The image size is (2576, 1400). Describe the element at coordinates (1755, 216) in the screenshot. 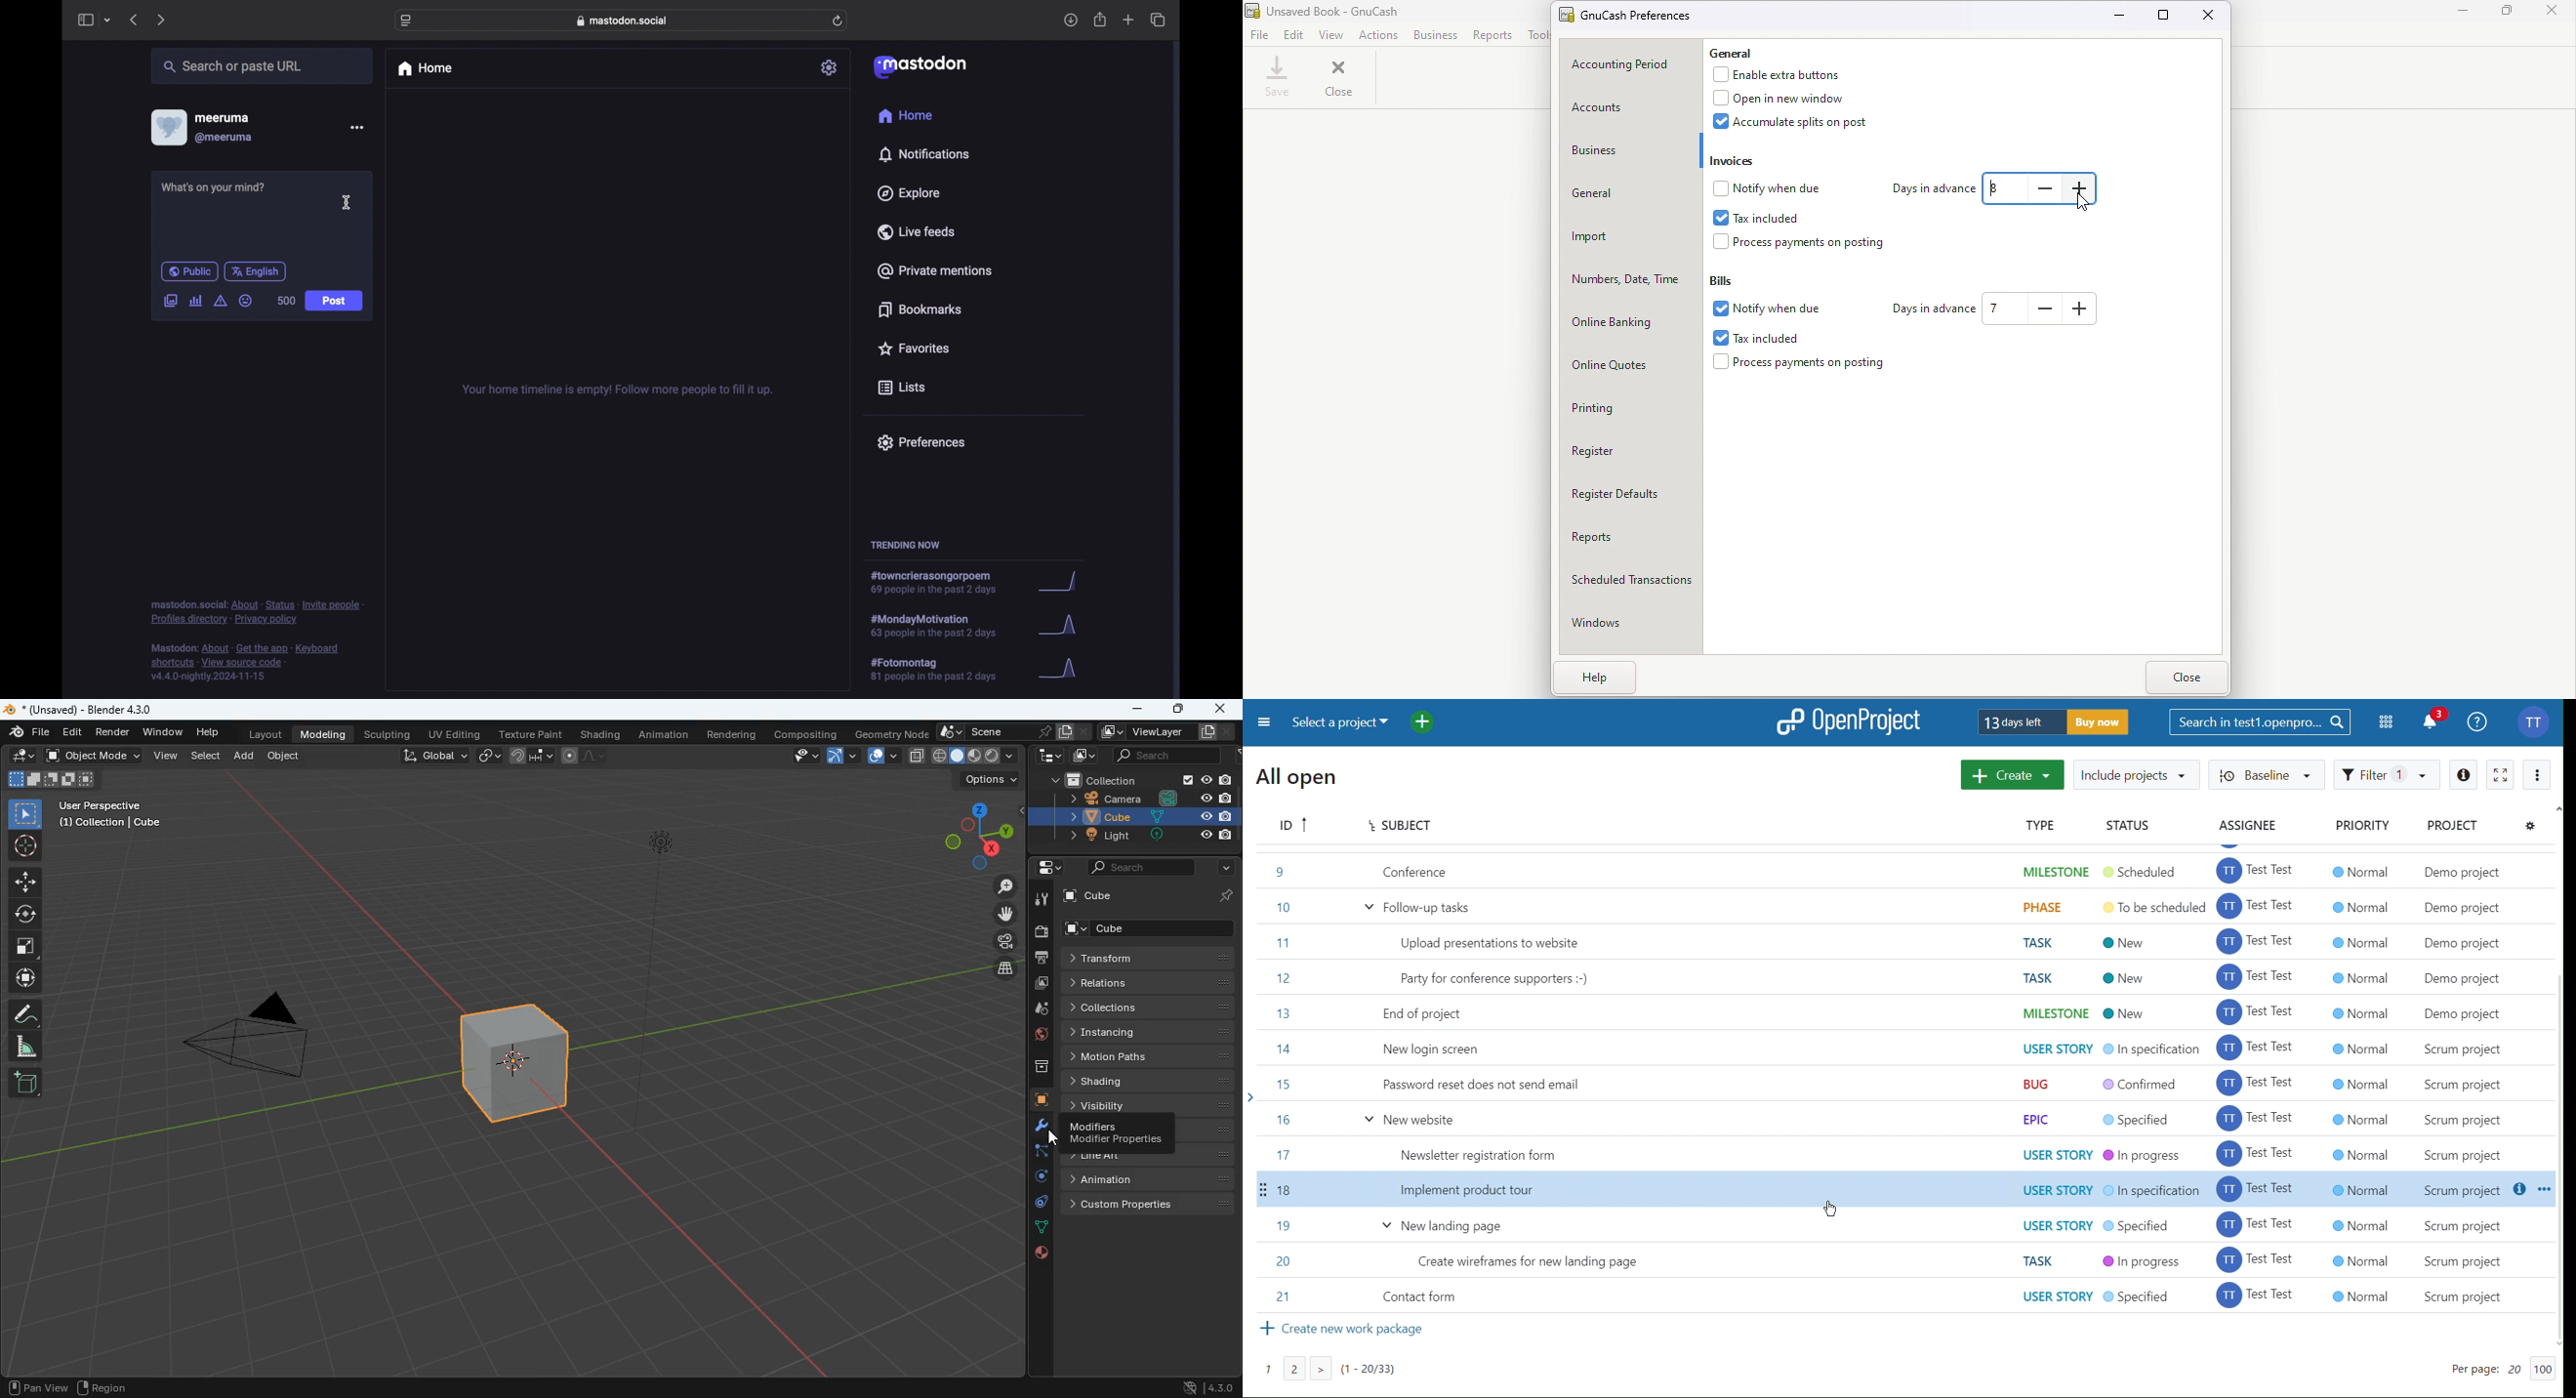

I see `Tax included` at that location.